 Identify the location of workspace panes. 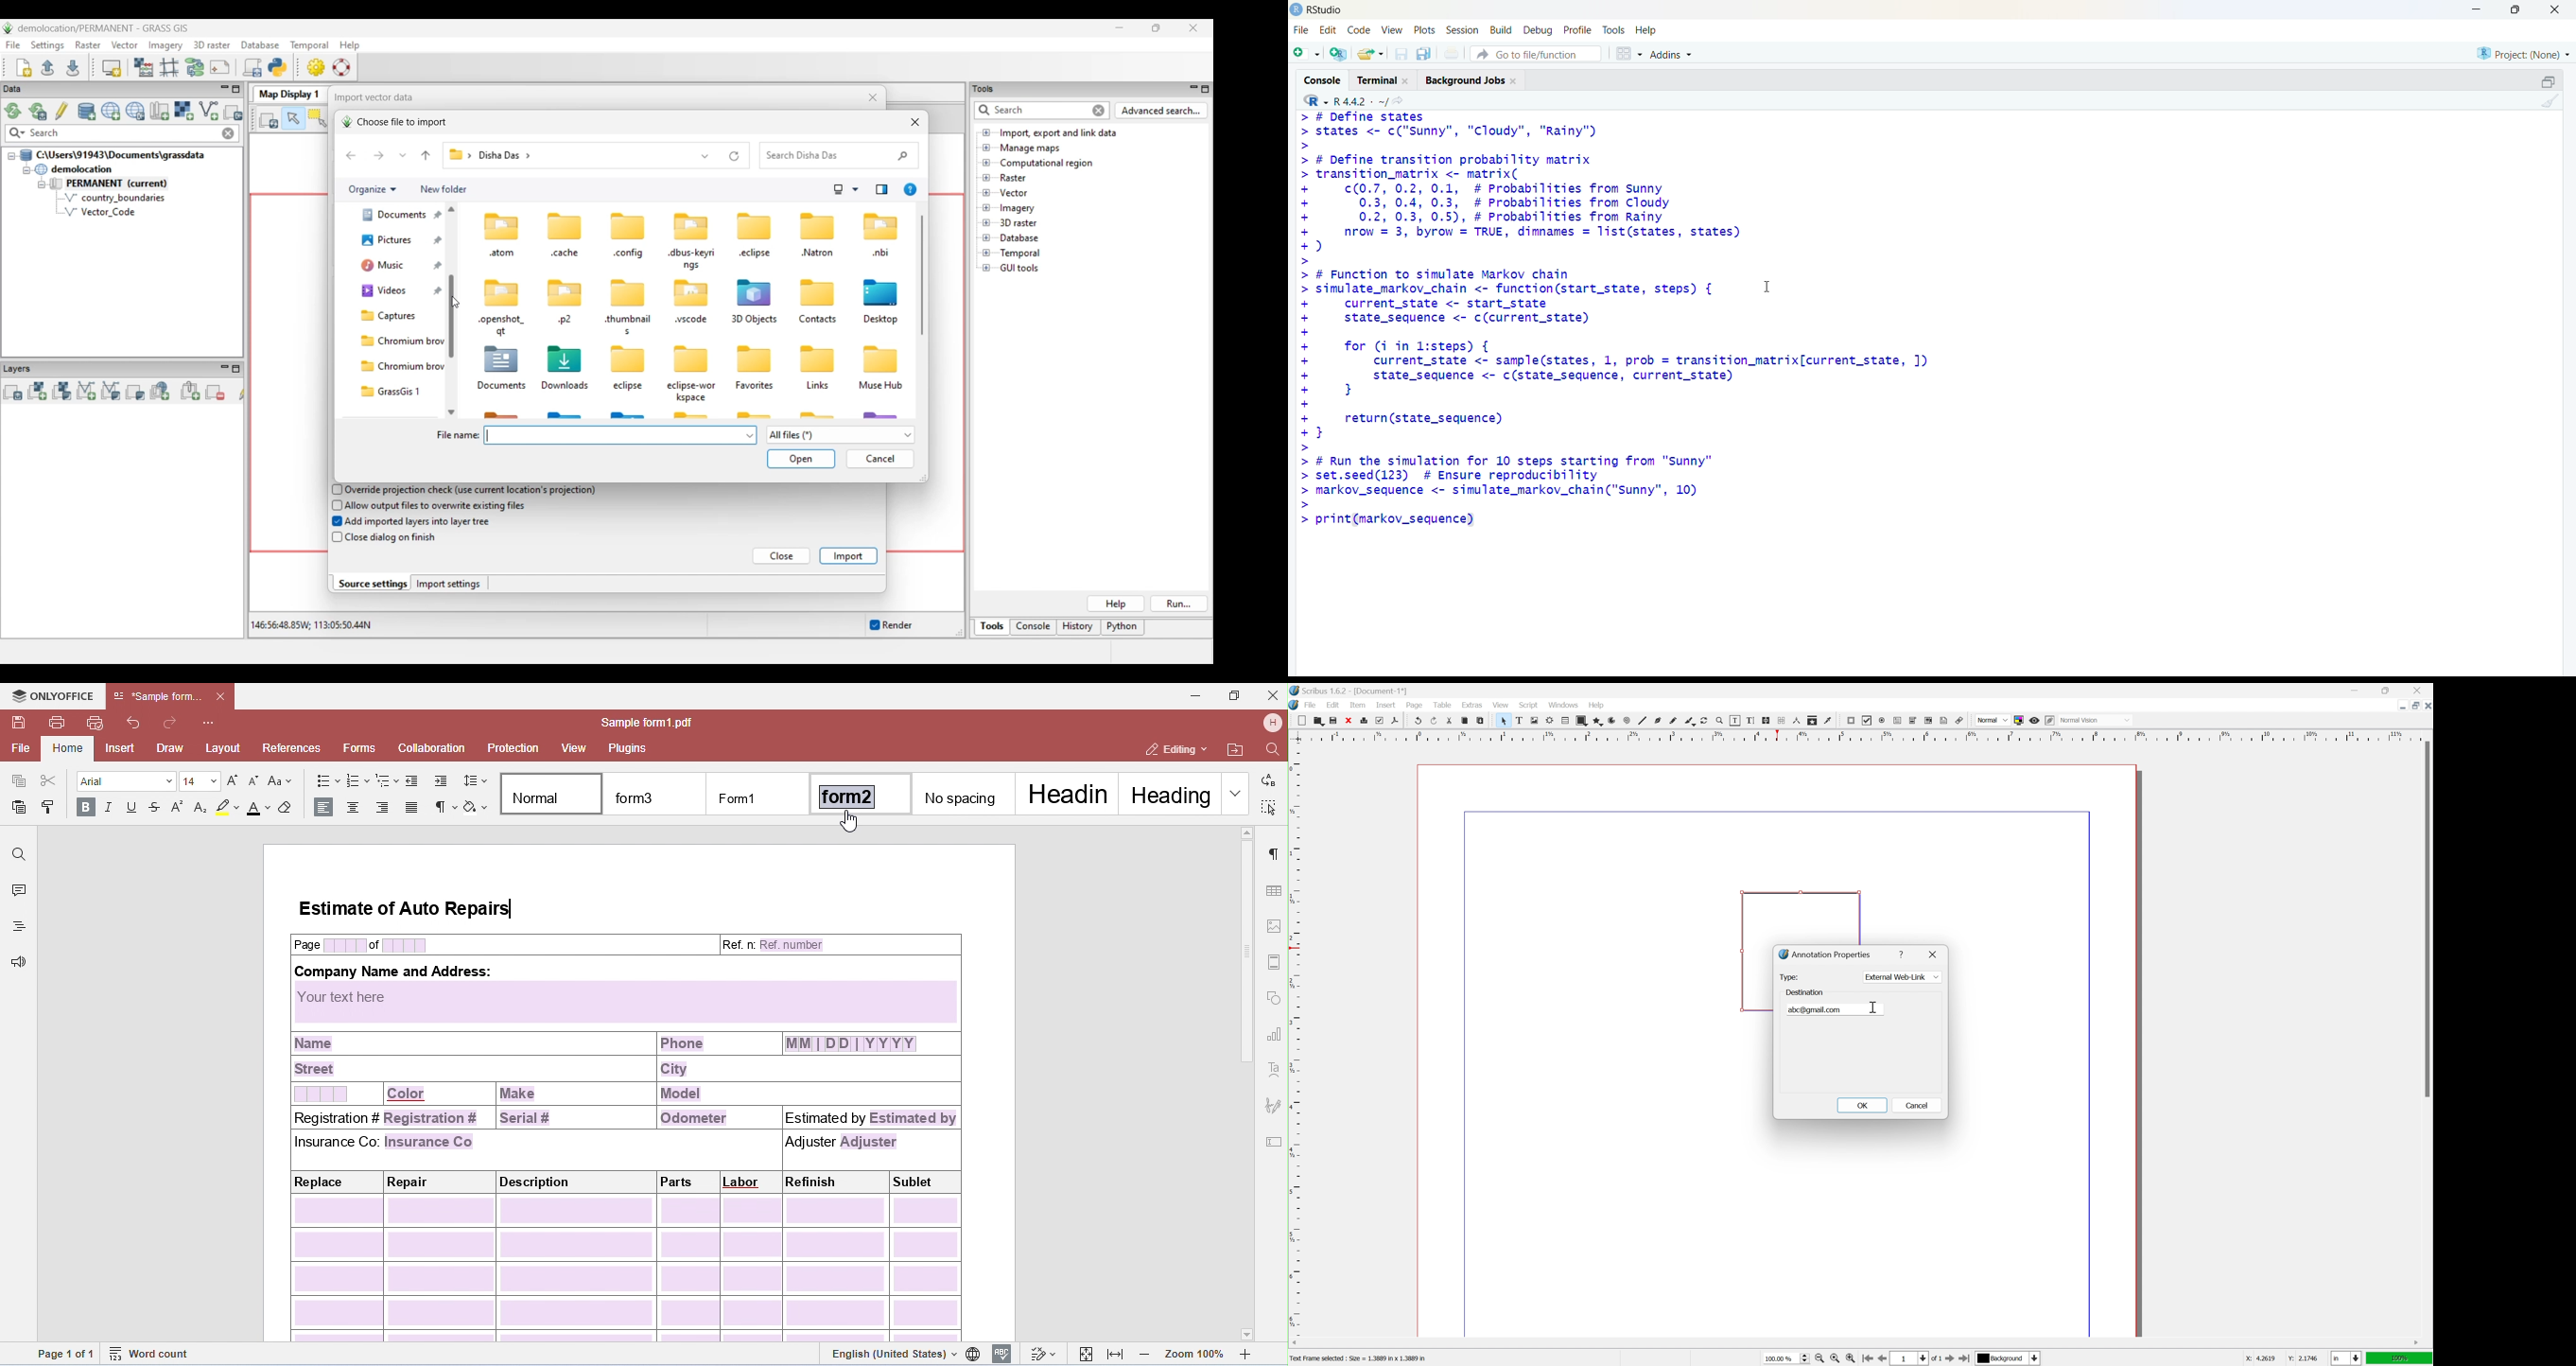
(1628, 55).